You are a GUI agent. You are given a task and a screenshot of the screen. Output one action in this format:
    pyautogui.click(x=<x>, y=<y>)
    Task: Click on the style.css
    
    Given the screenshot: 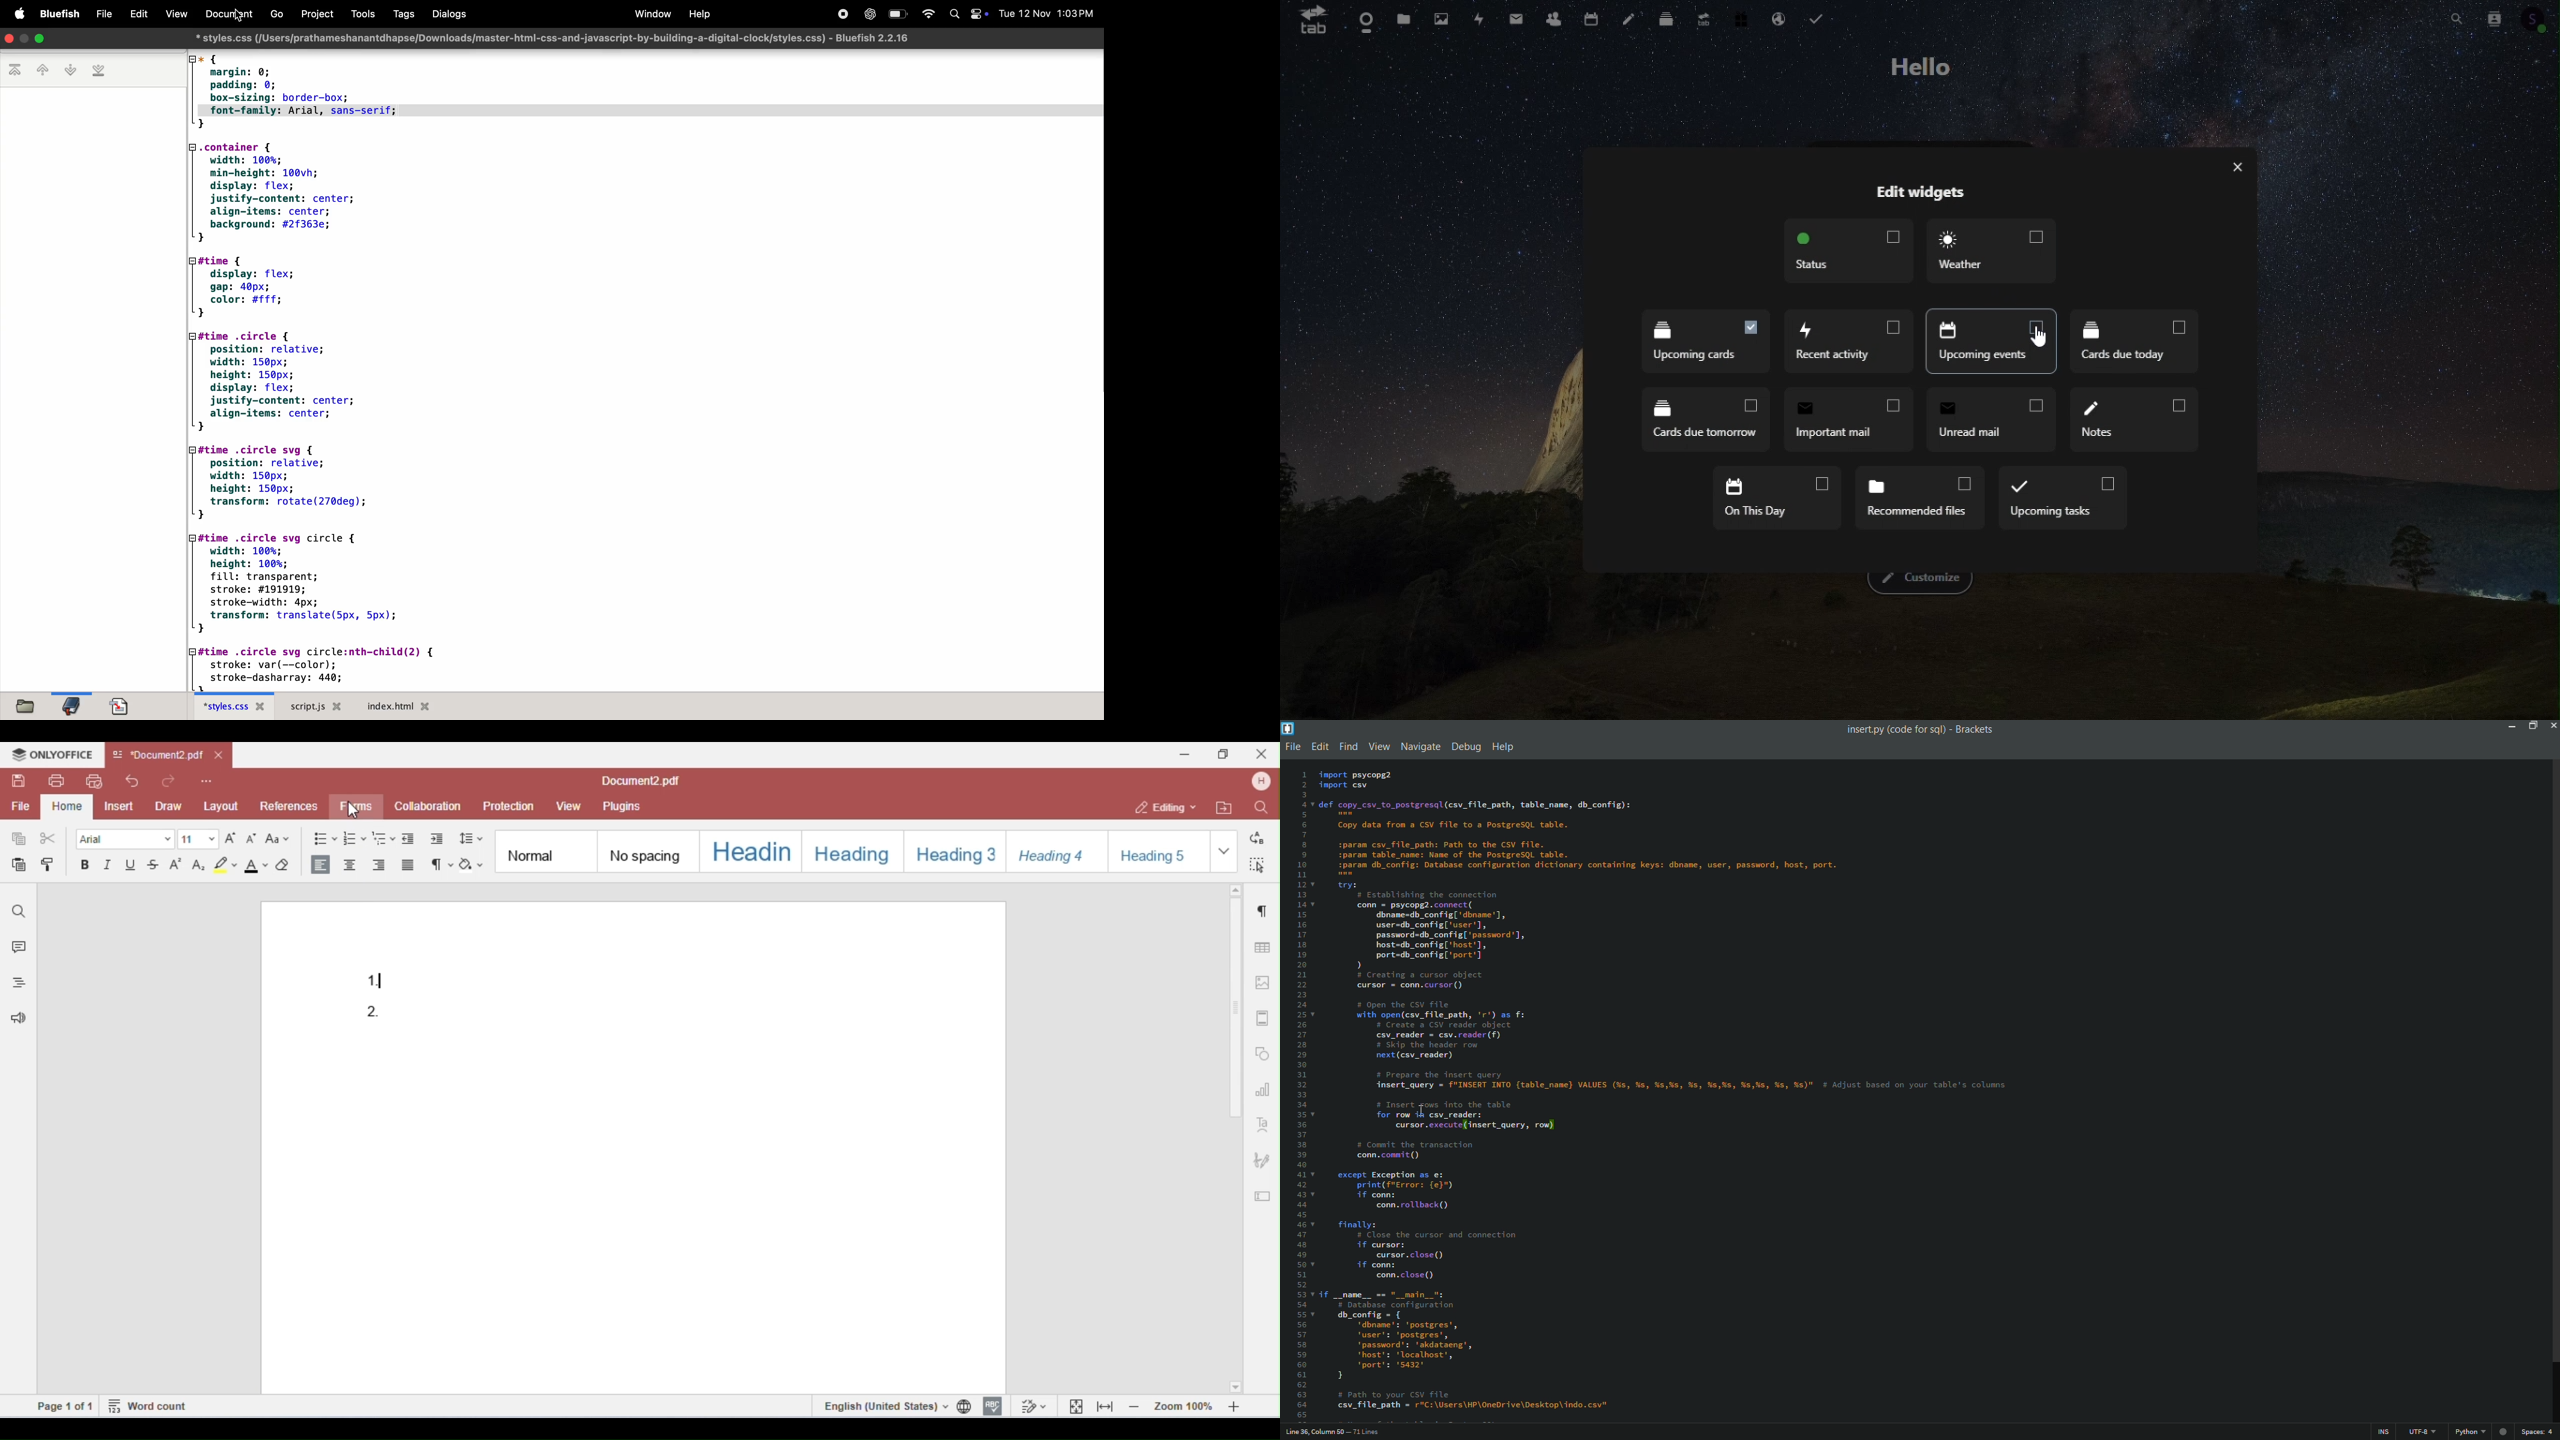 What is the action you would take?
    pyautogui.click(x=237, y=706)
    